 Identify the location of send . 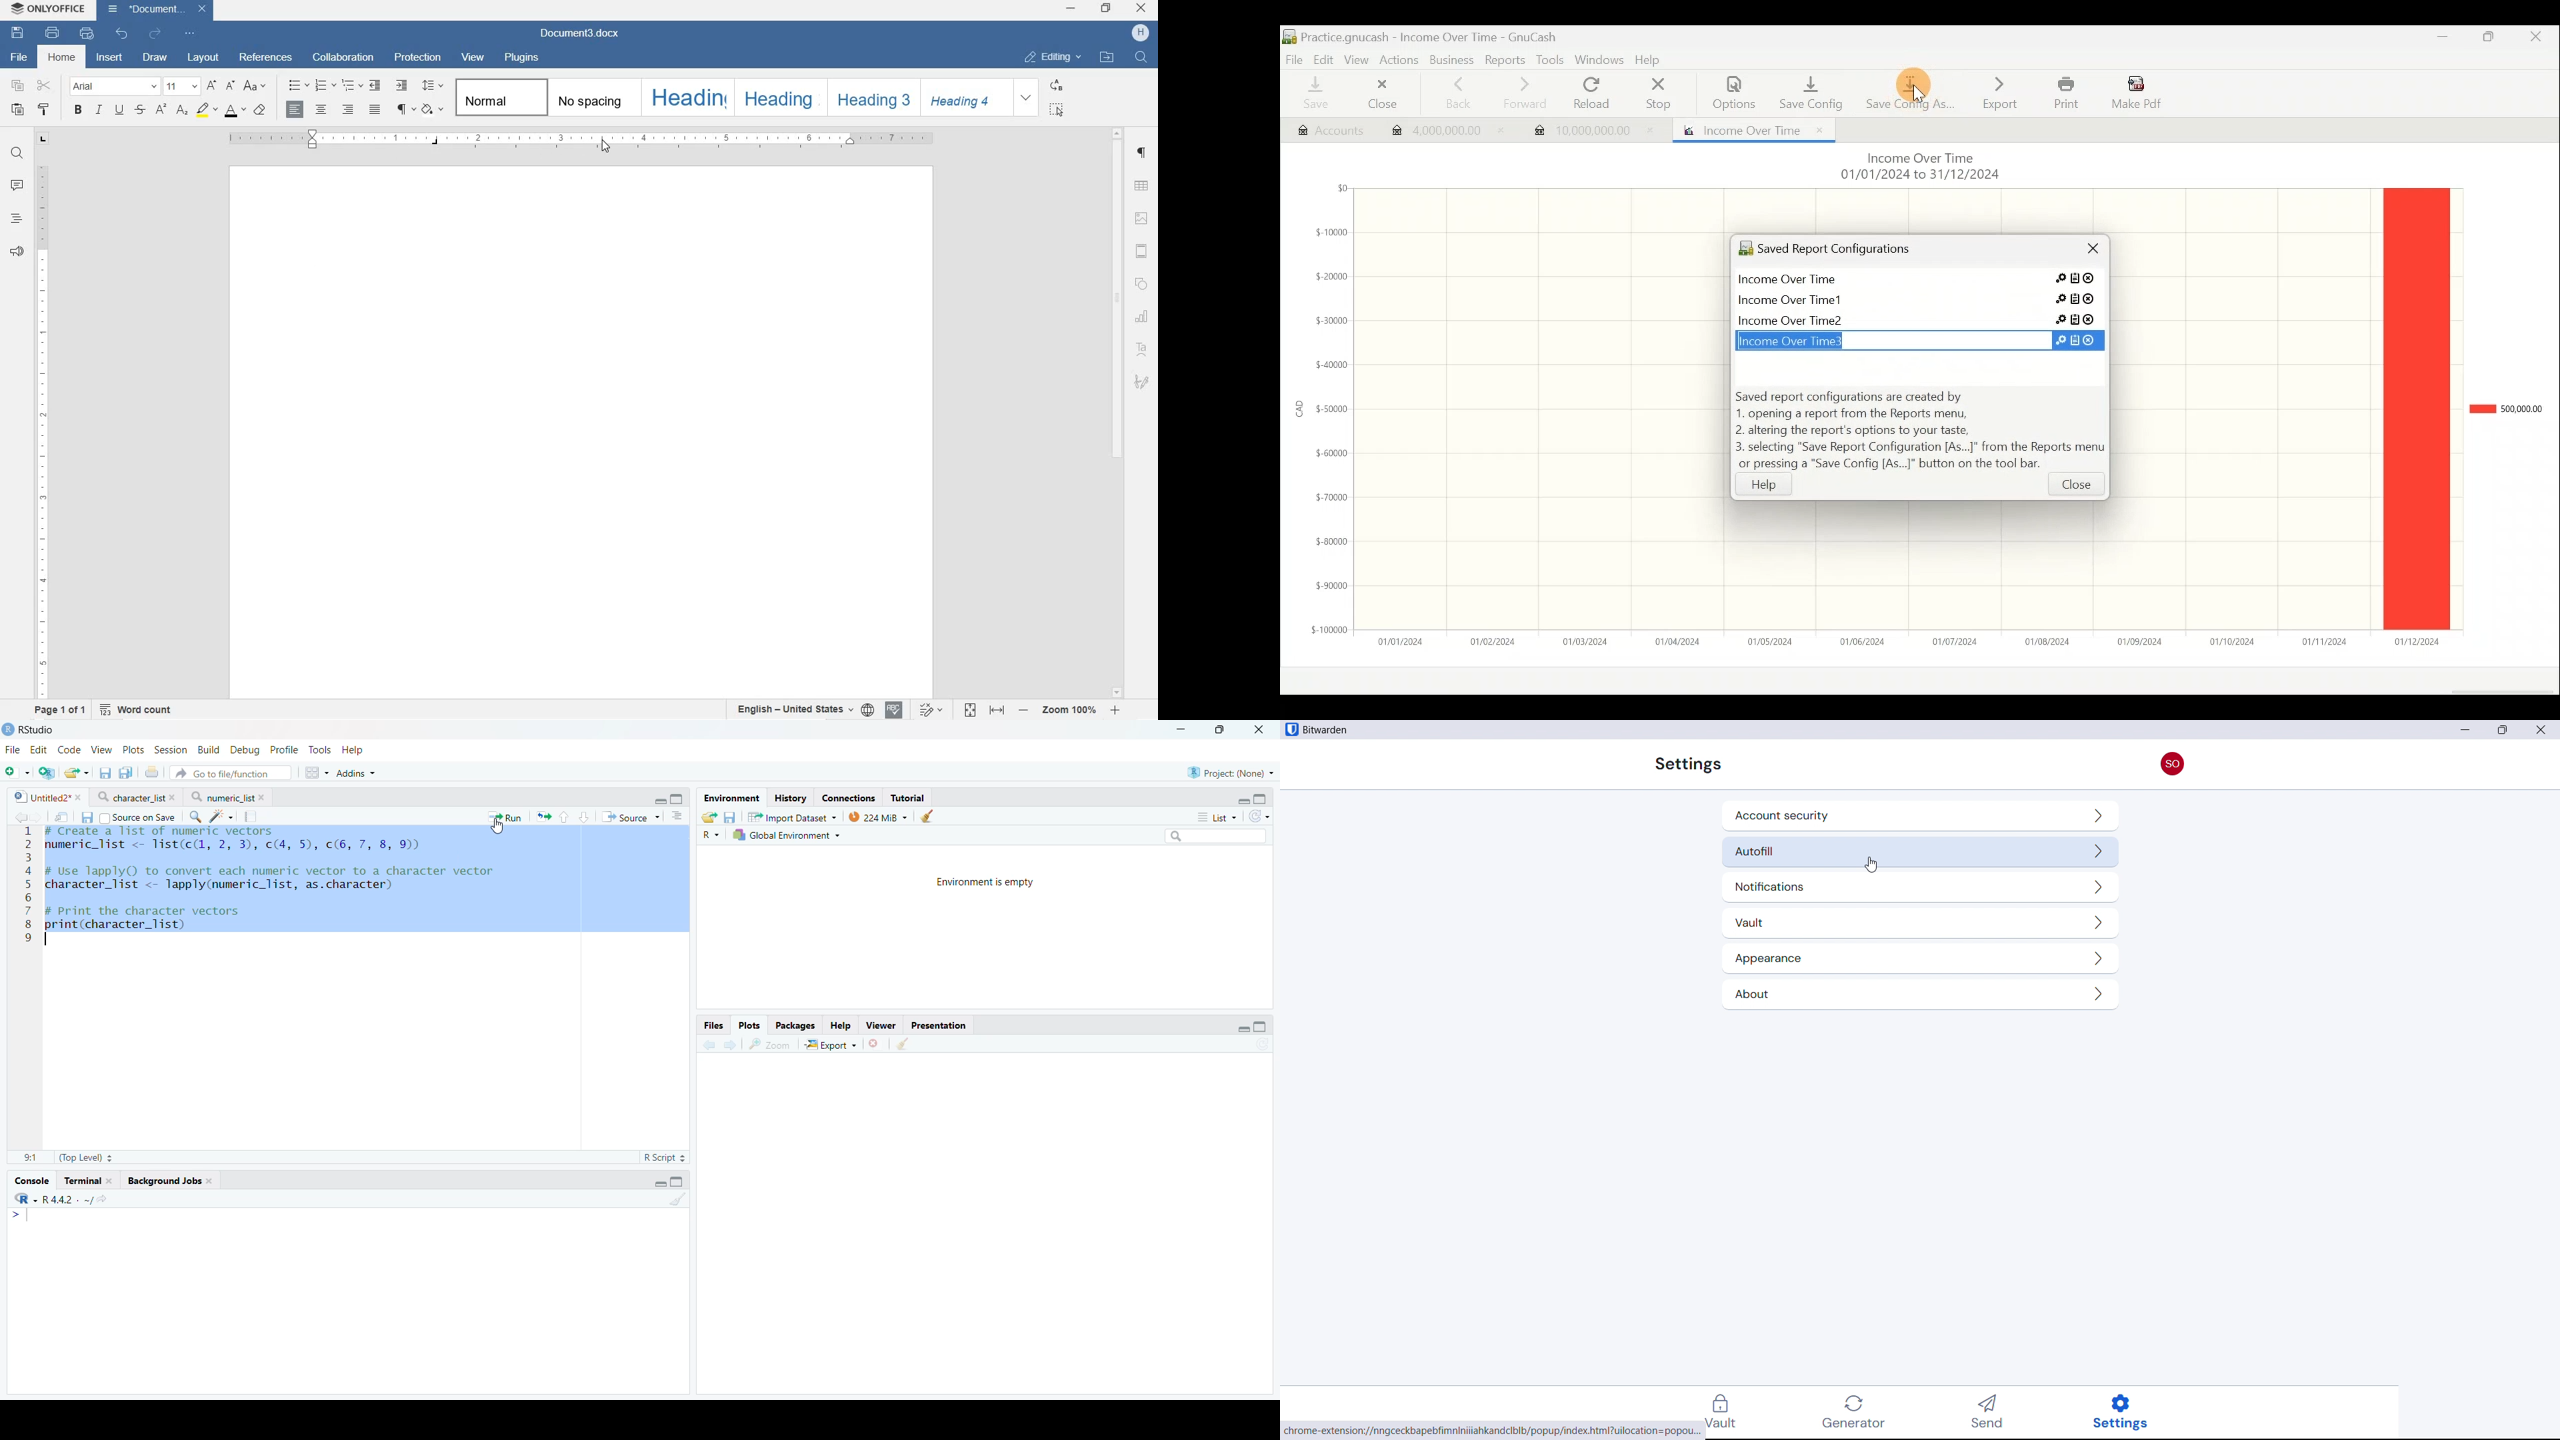
(1992, 1413).